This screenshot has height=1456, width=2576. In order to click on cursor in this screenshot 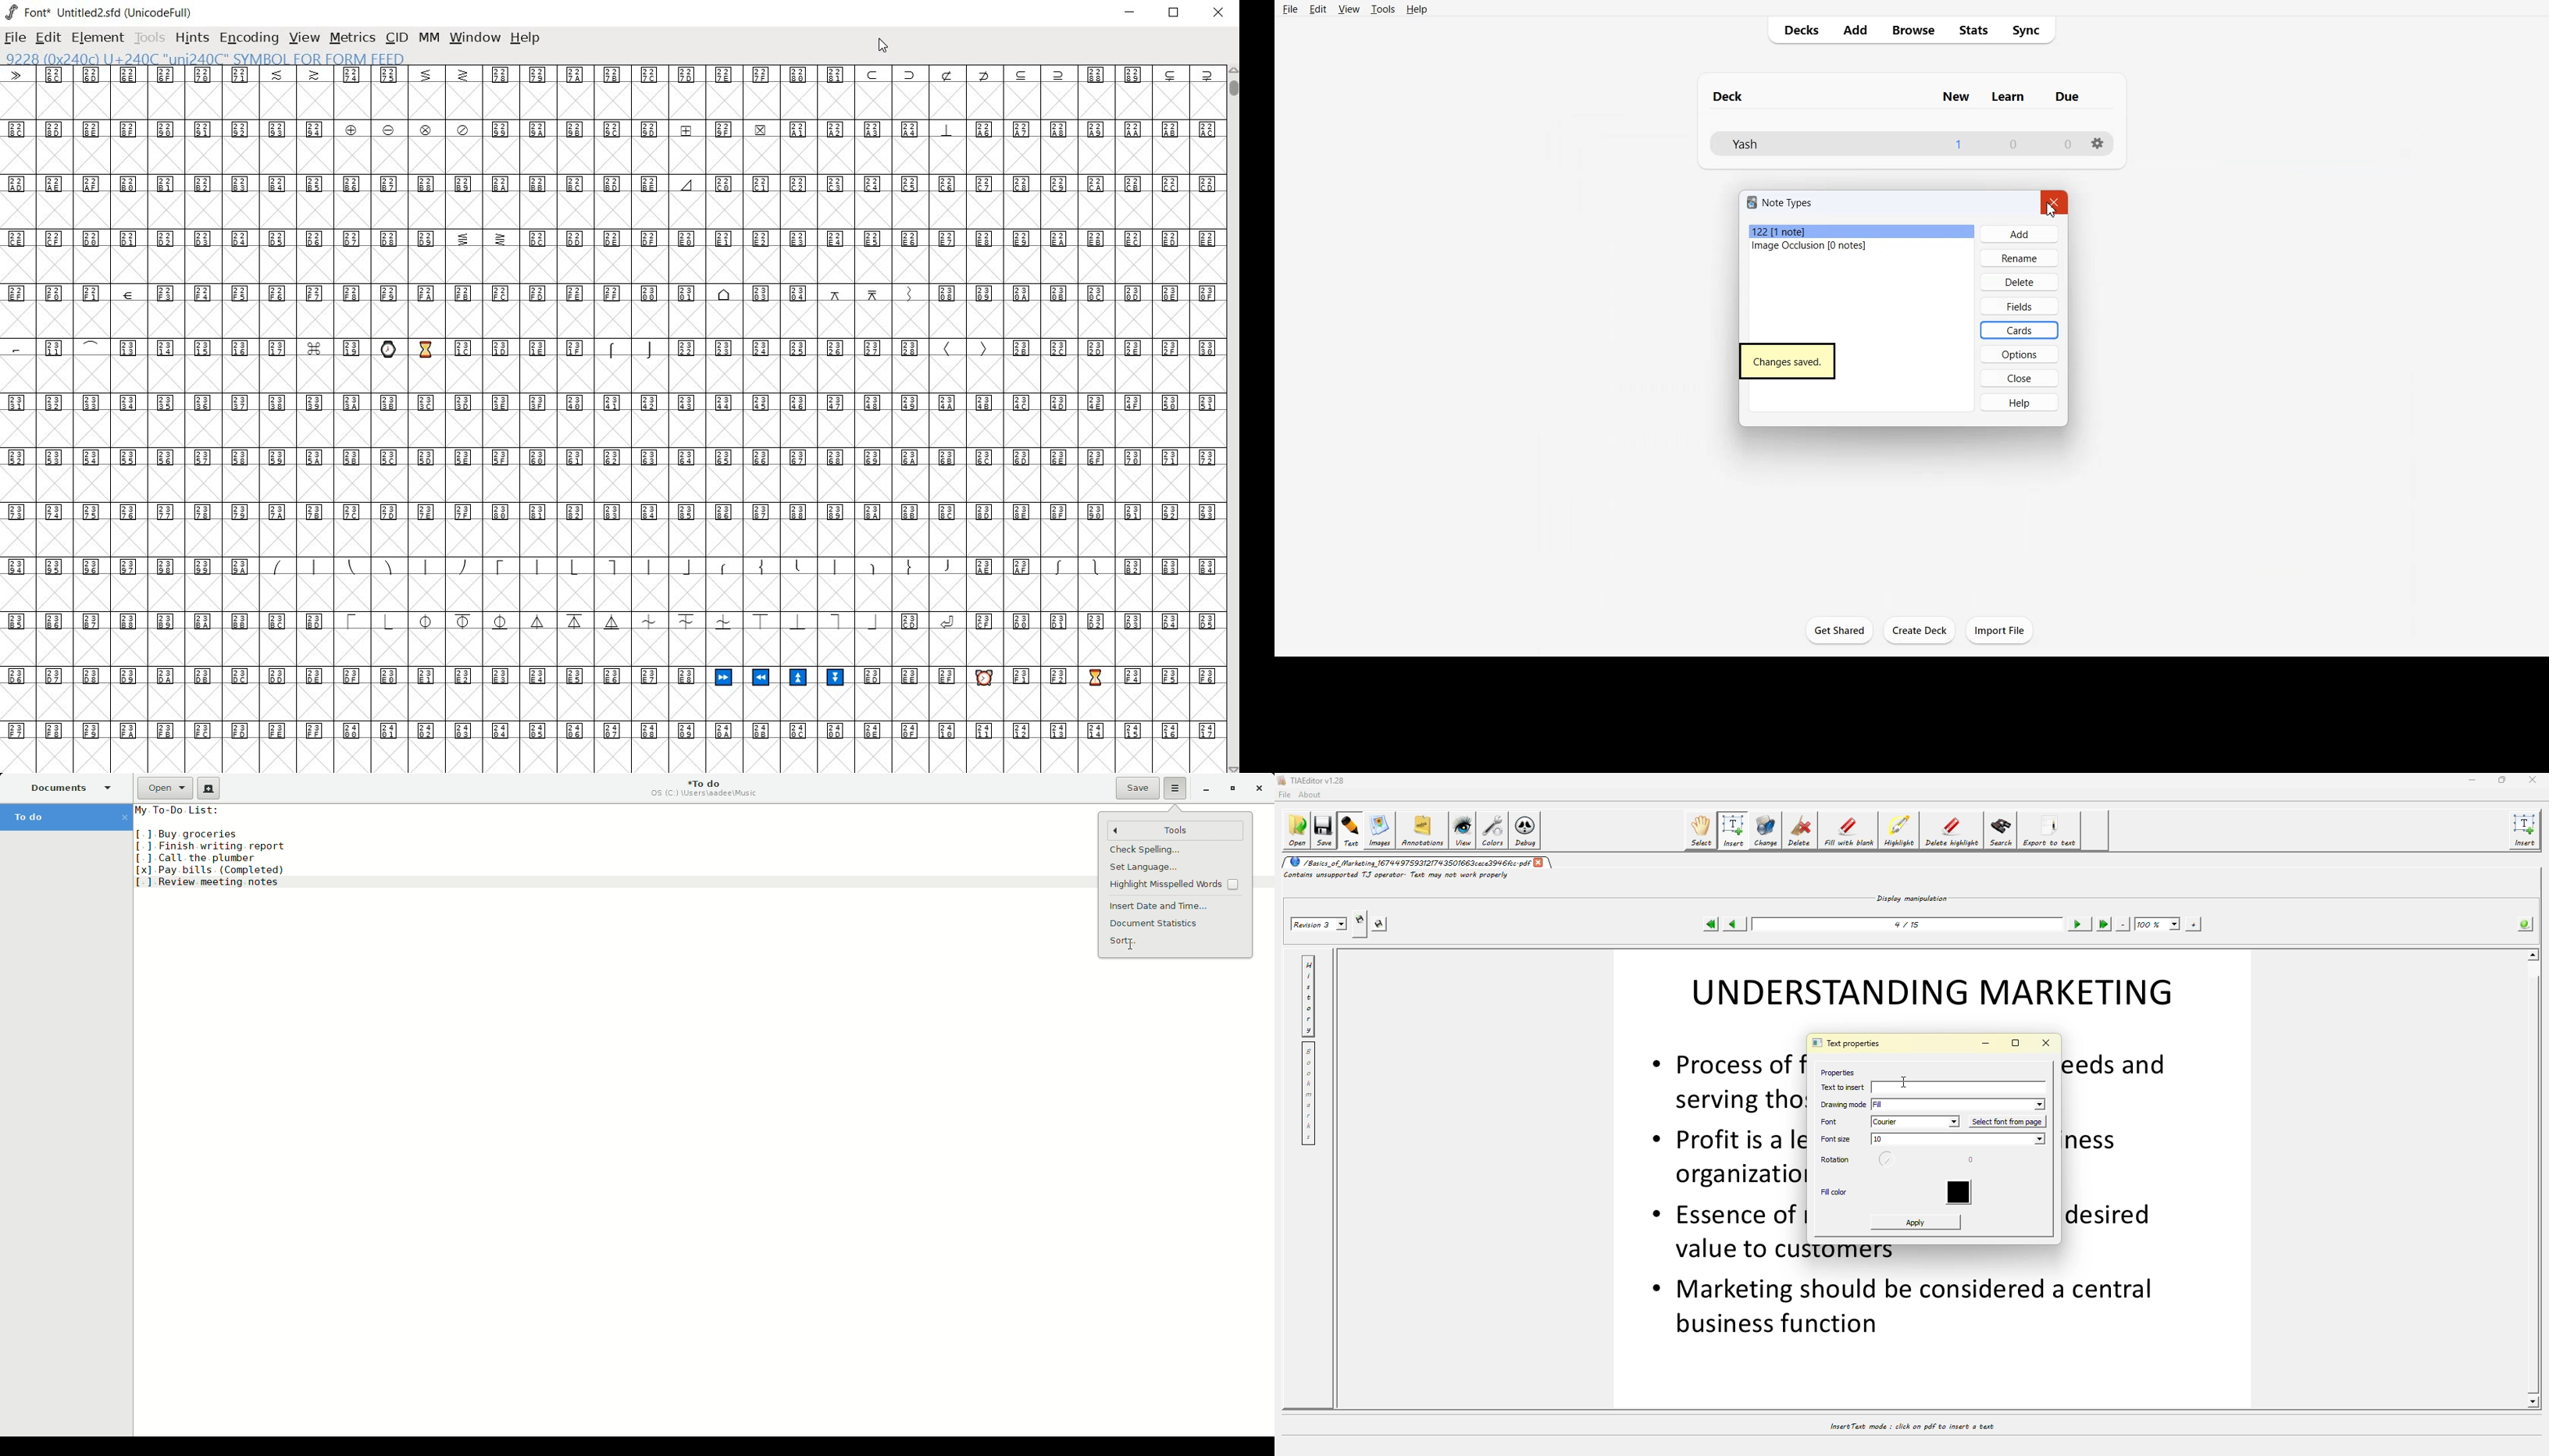, I will do `click(1134, 948)`.